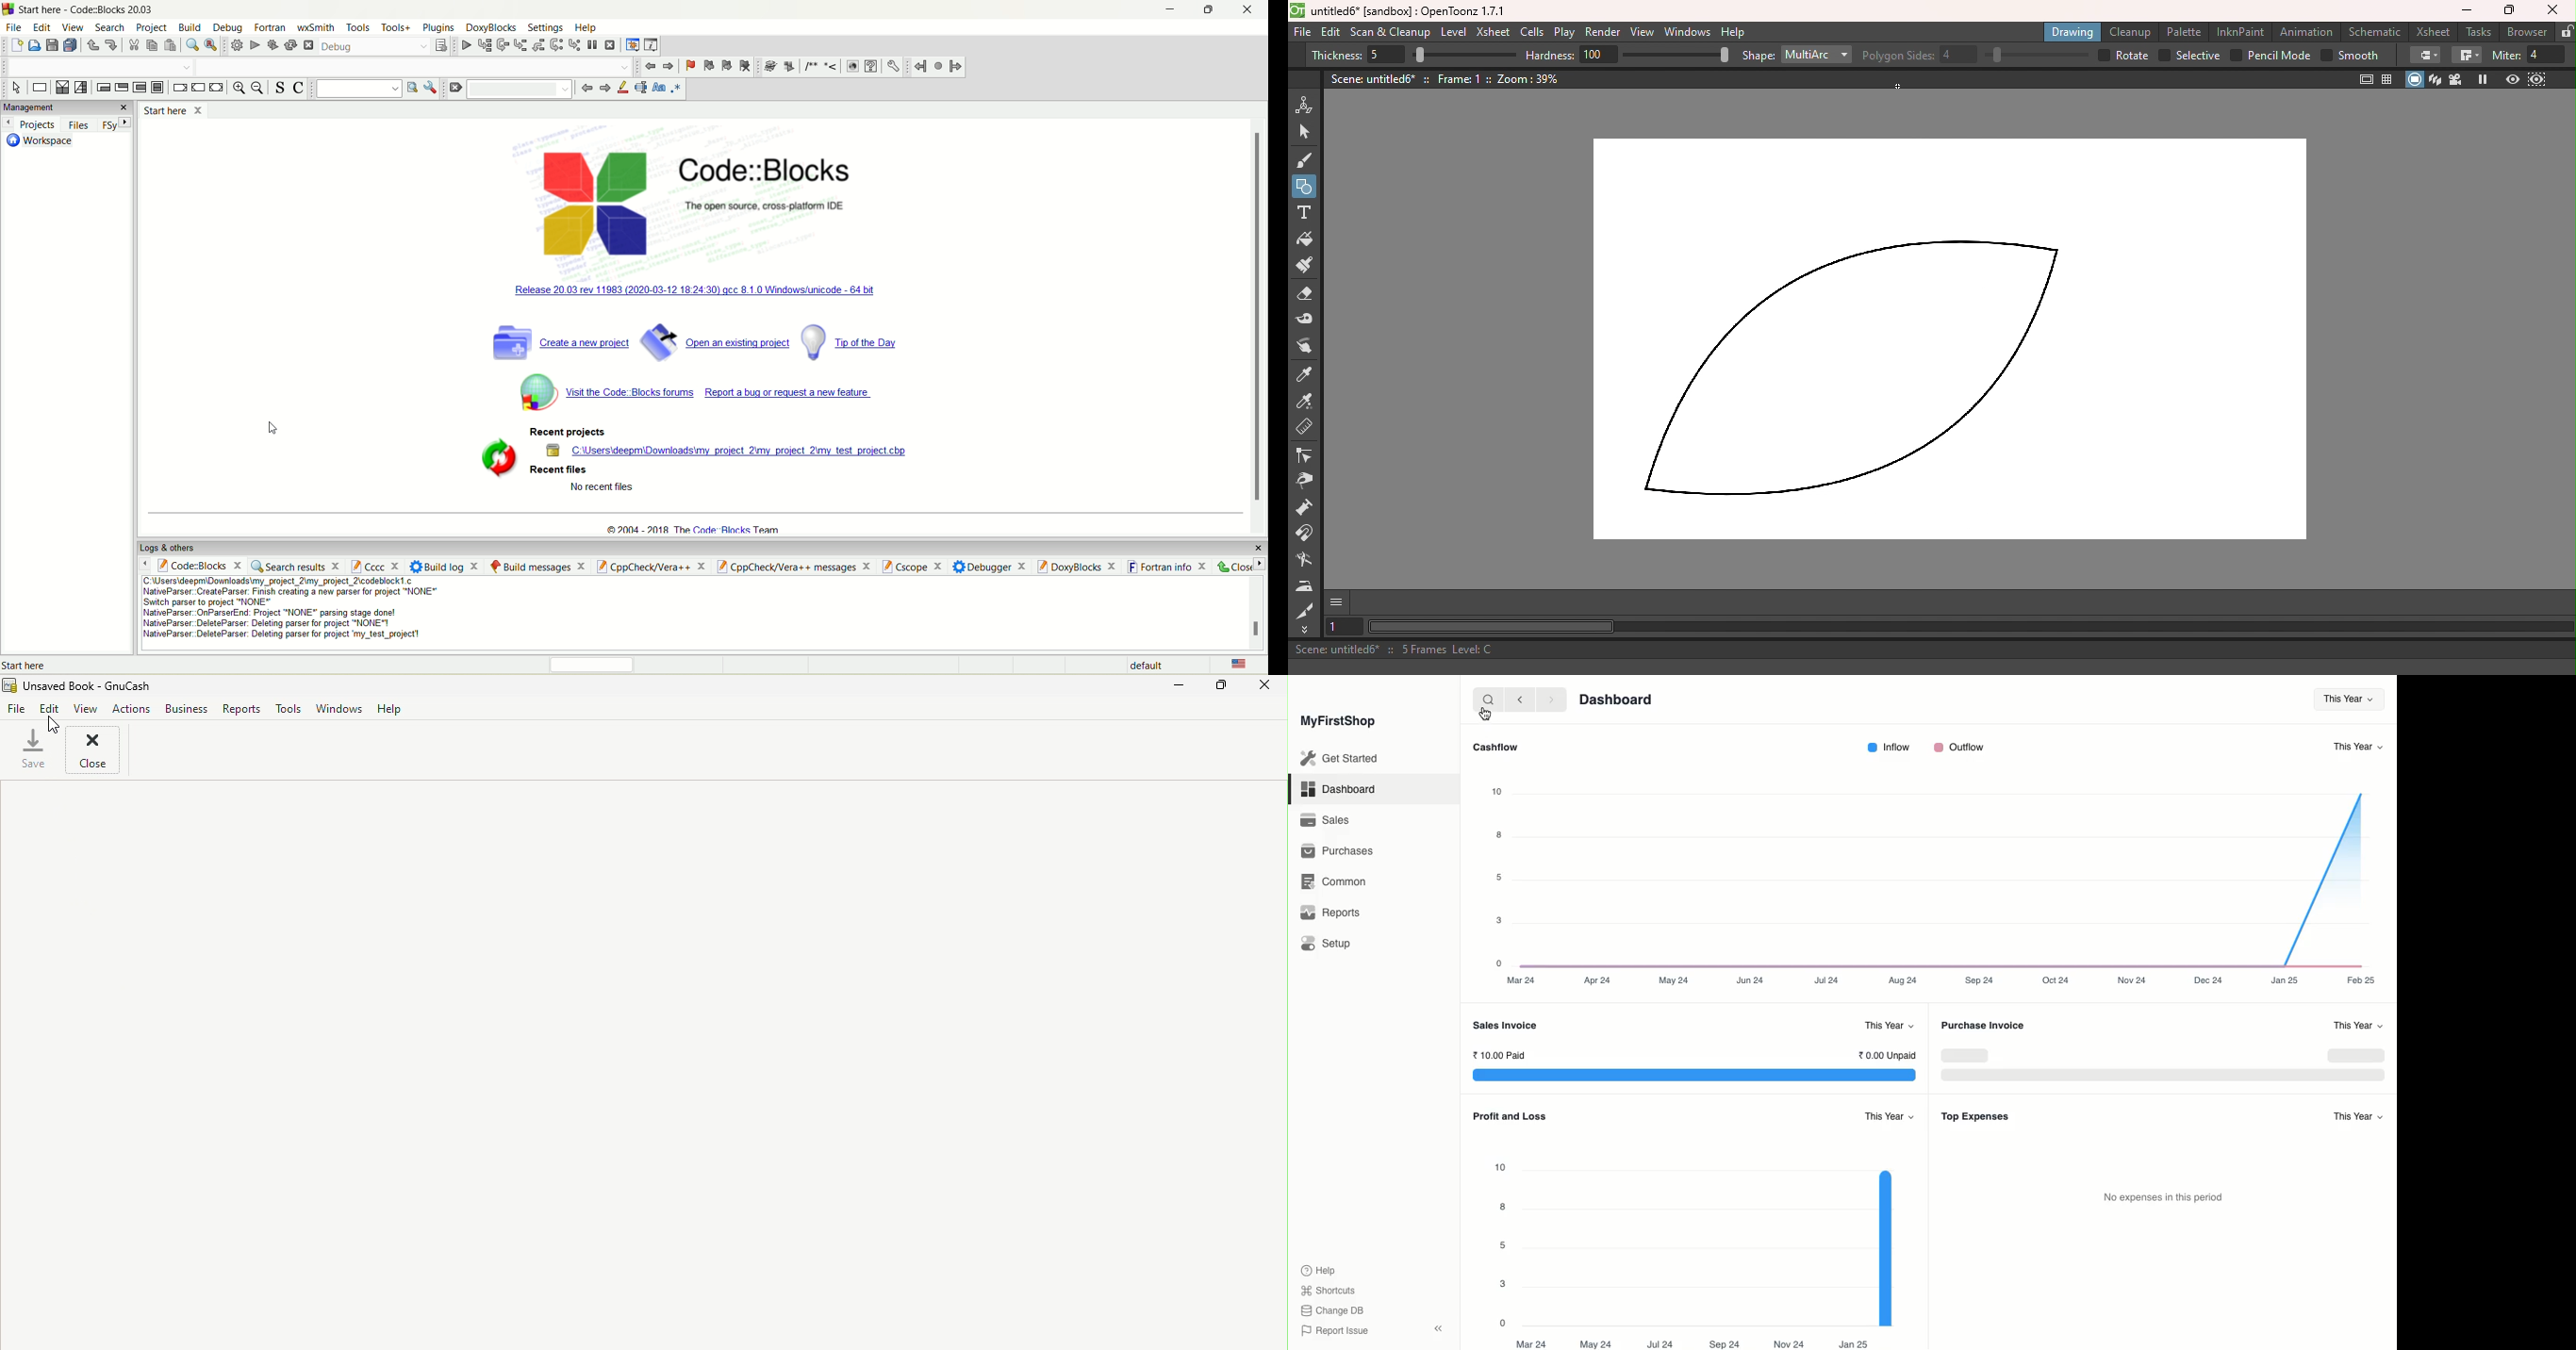  What do you see at coordinates (1340, 759) in the screenshot?
I see `Get Started` at bounding box center [1340, 759].